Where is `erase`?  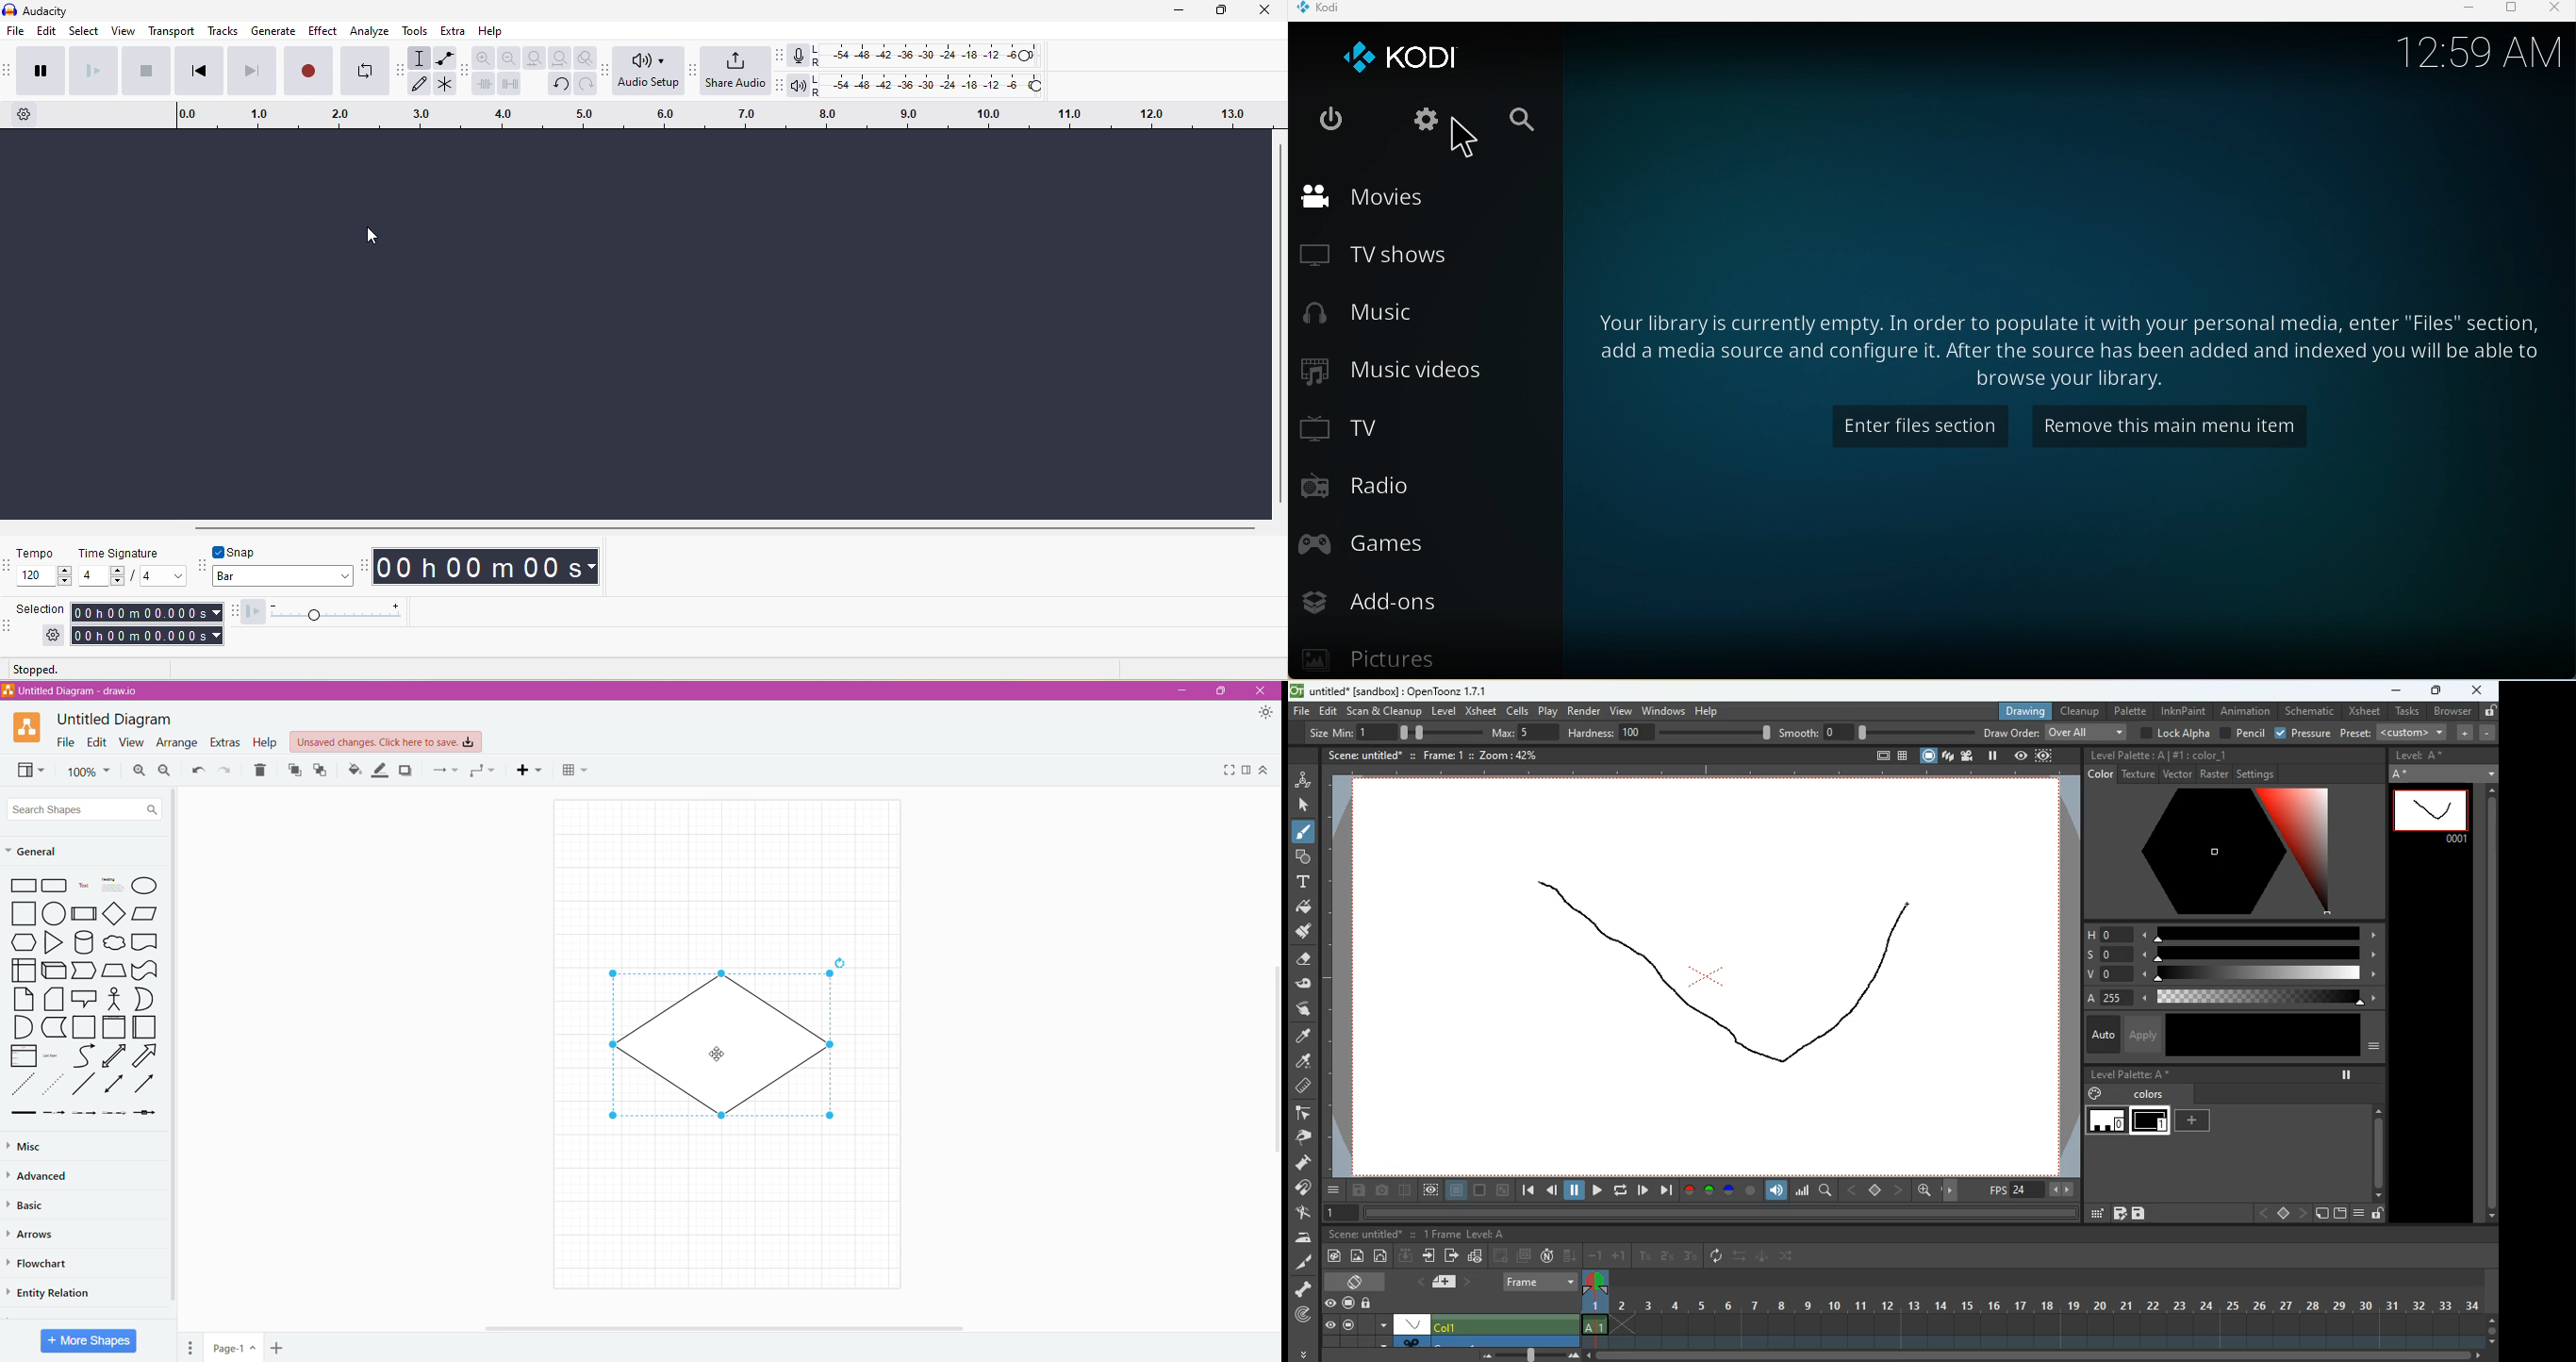 erase is located at coordinates (1301, 960).